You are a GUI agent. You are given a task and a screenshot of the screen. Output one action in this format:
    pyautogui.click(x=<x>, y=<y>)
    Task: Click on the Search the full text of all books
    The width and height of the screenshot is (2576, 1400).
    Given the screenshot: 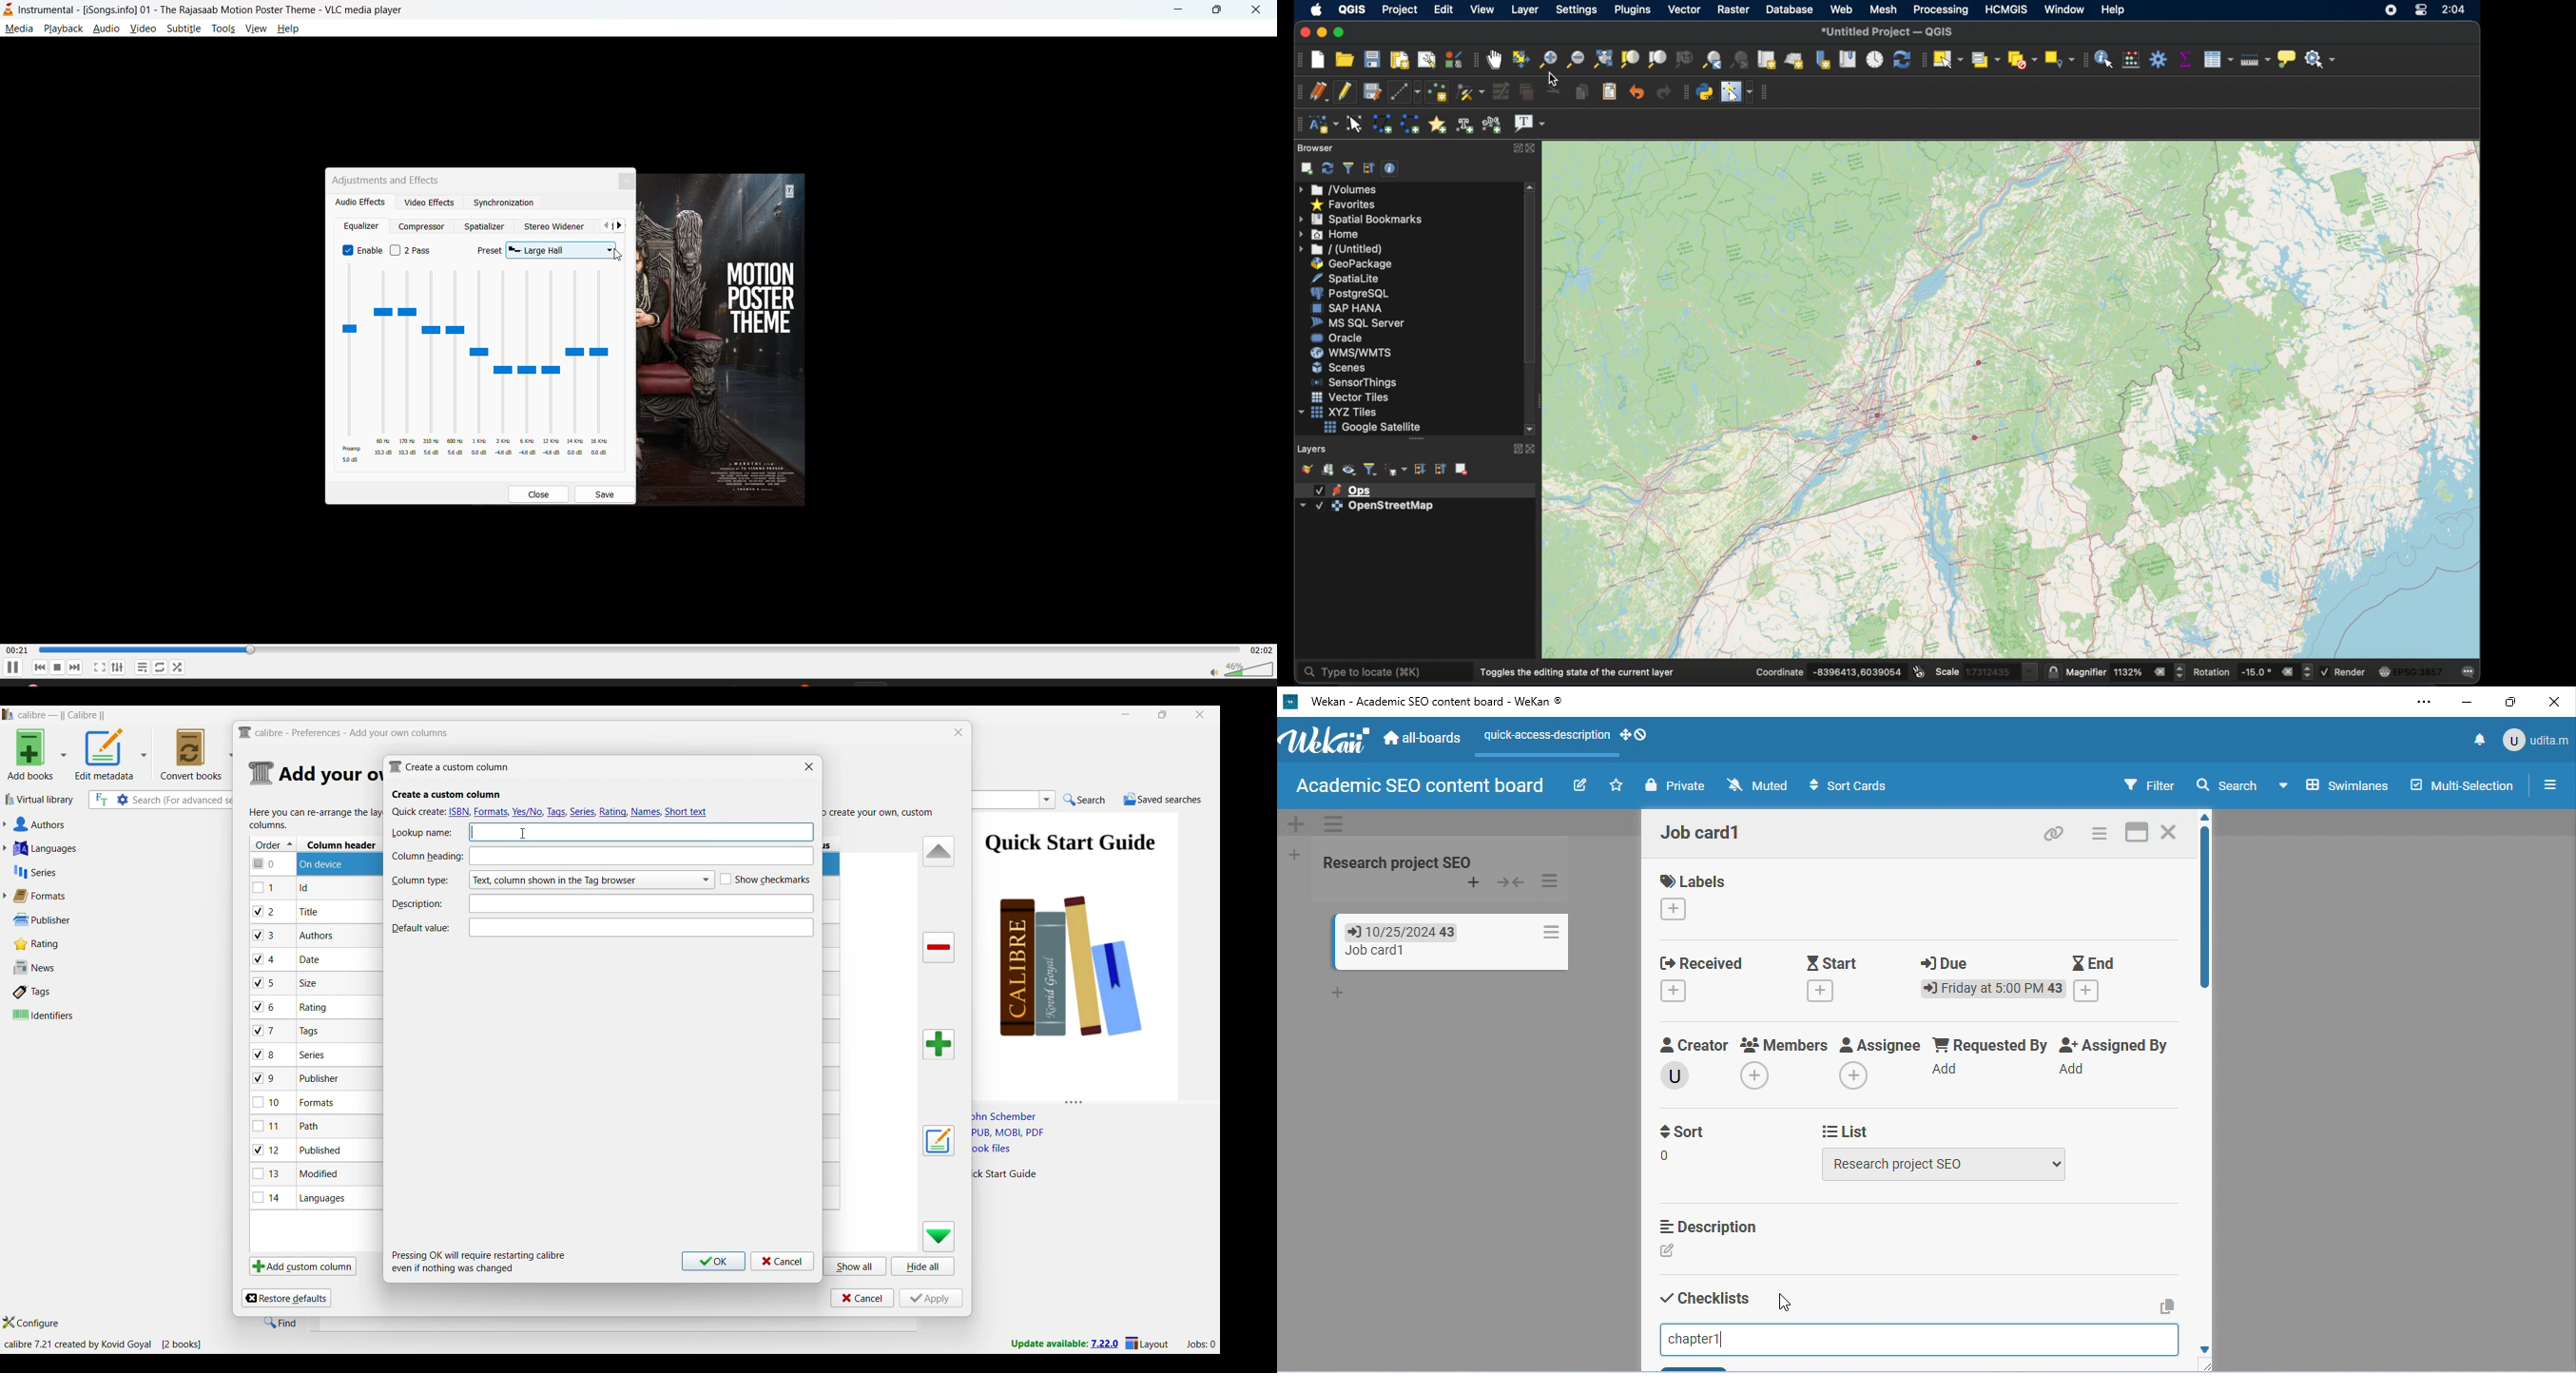 What is the action you would take?
    pyautogui.click(x=100, y=800)
    